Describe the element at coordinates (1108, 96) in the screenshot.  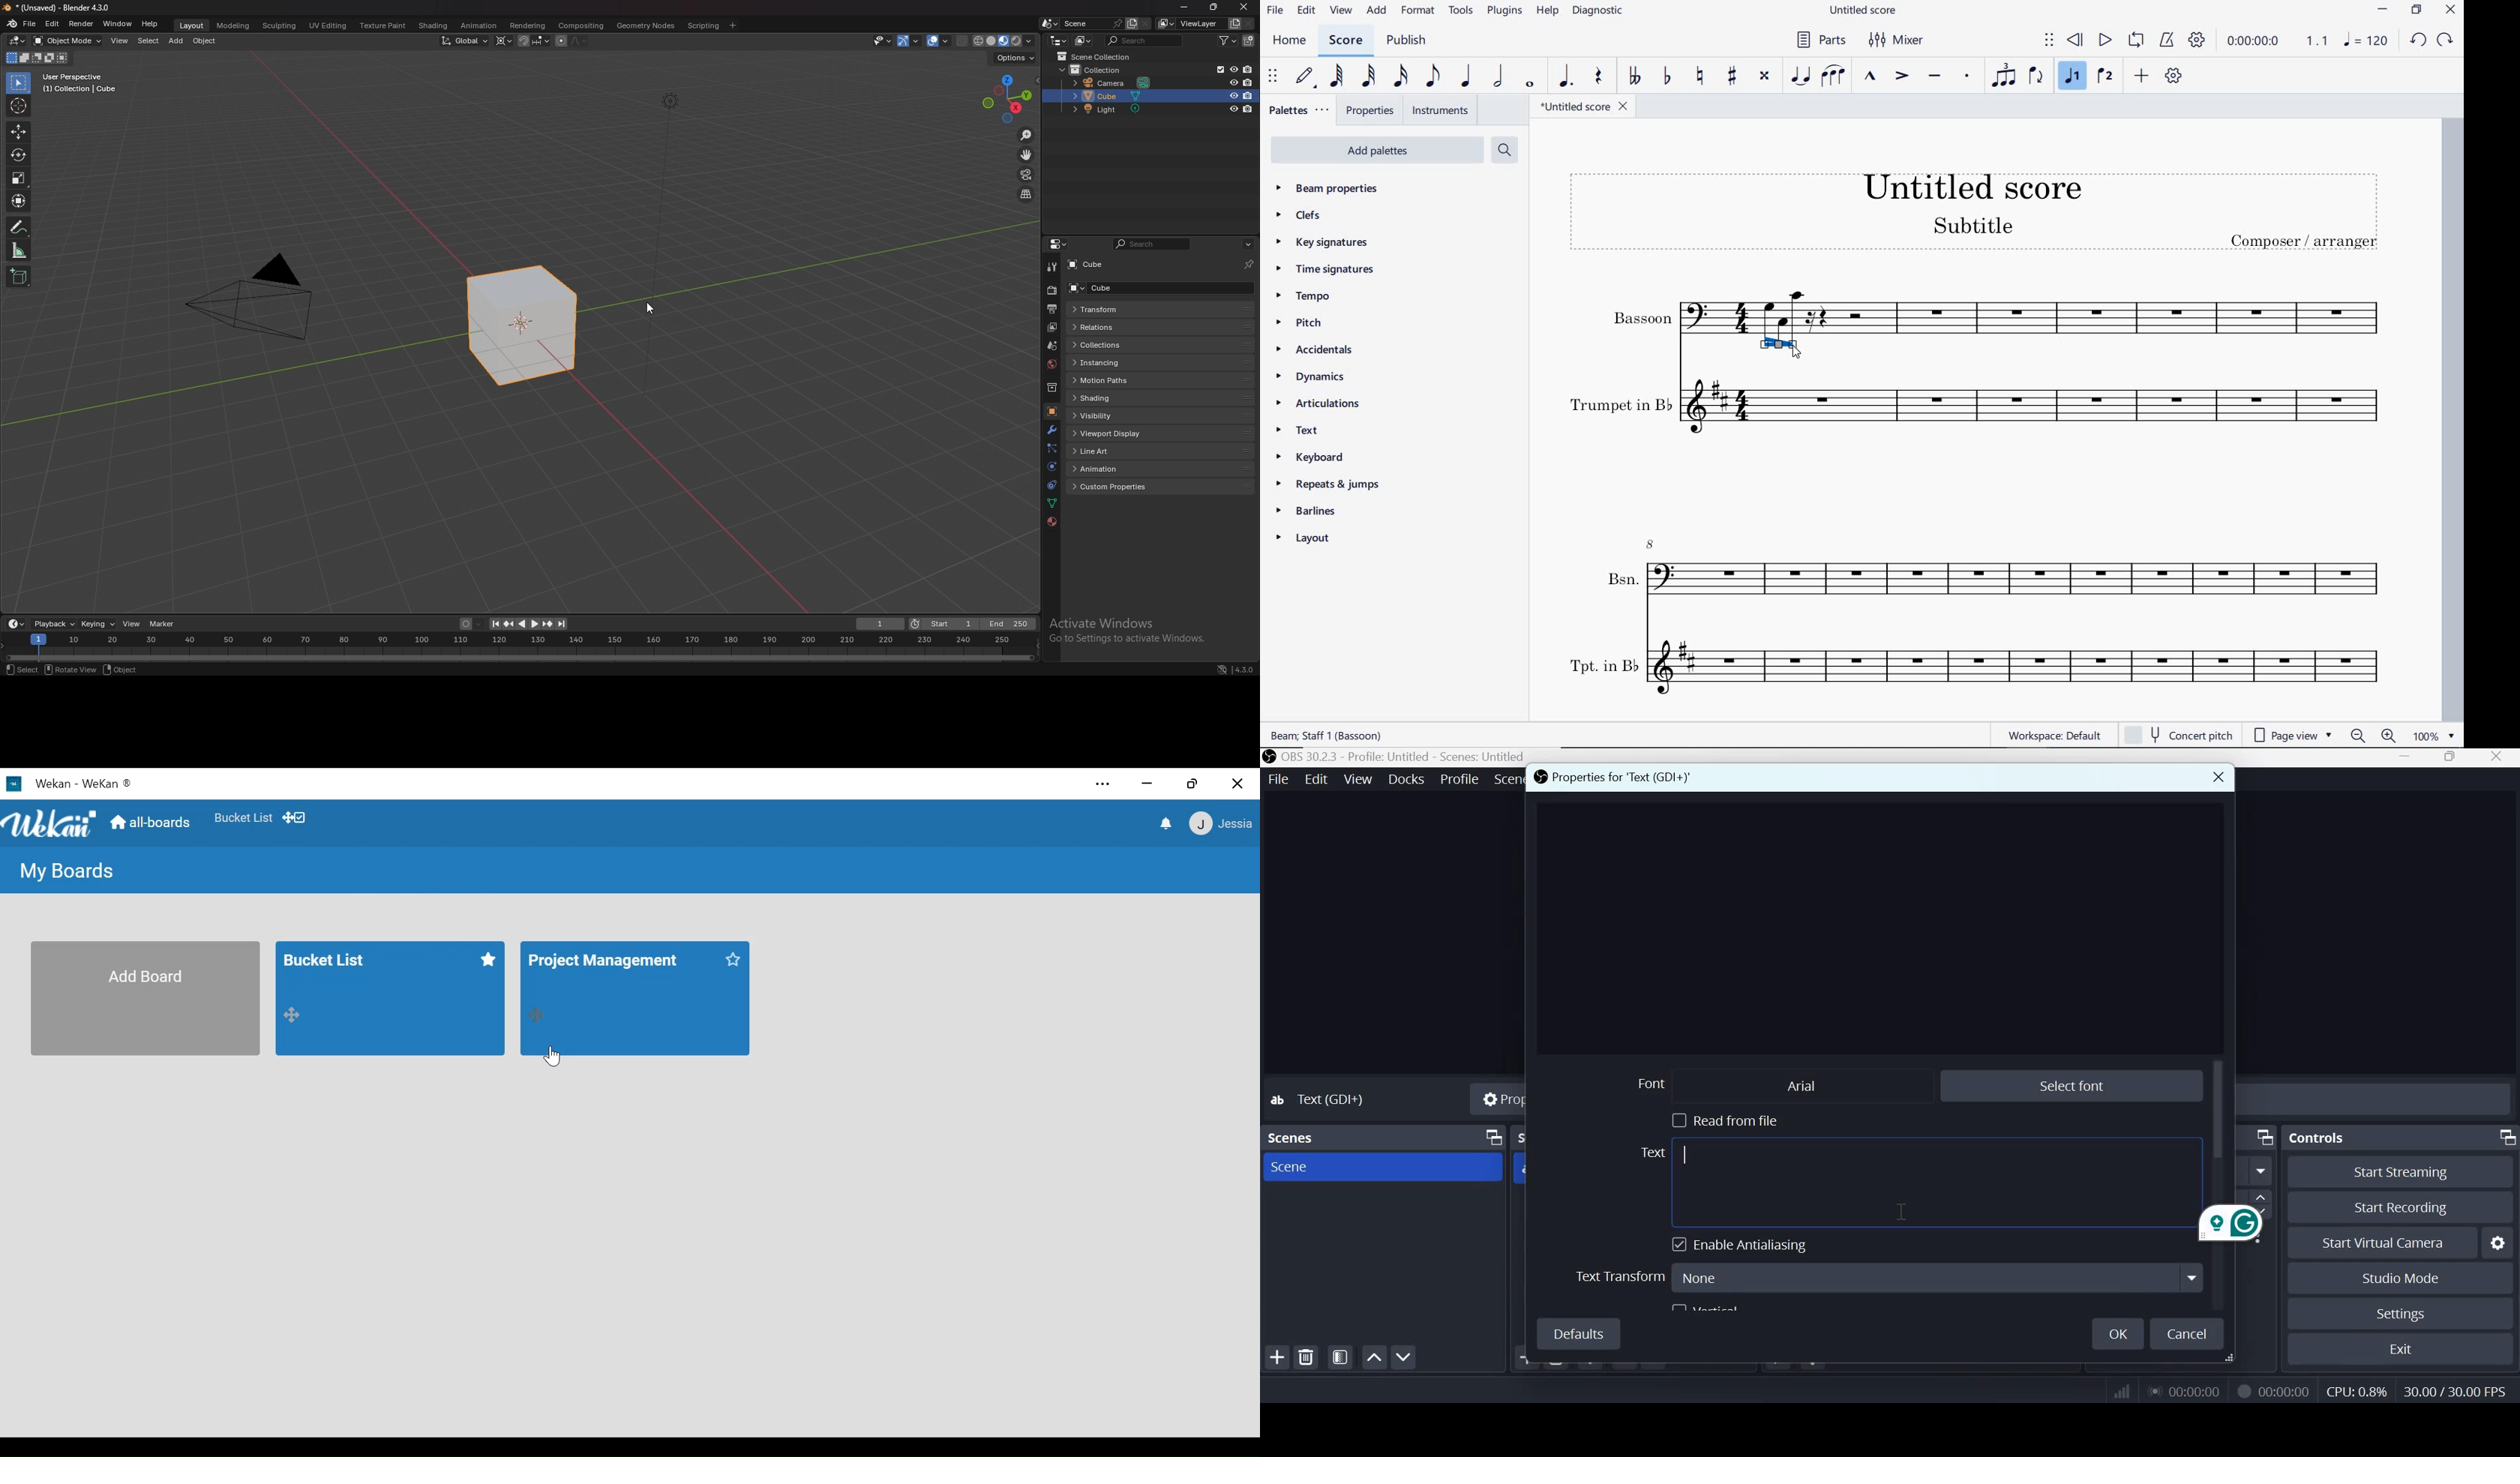
I see `cube` at that location.